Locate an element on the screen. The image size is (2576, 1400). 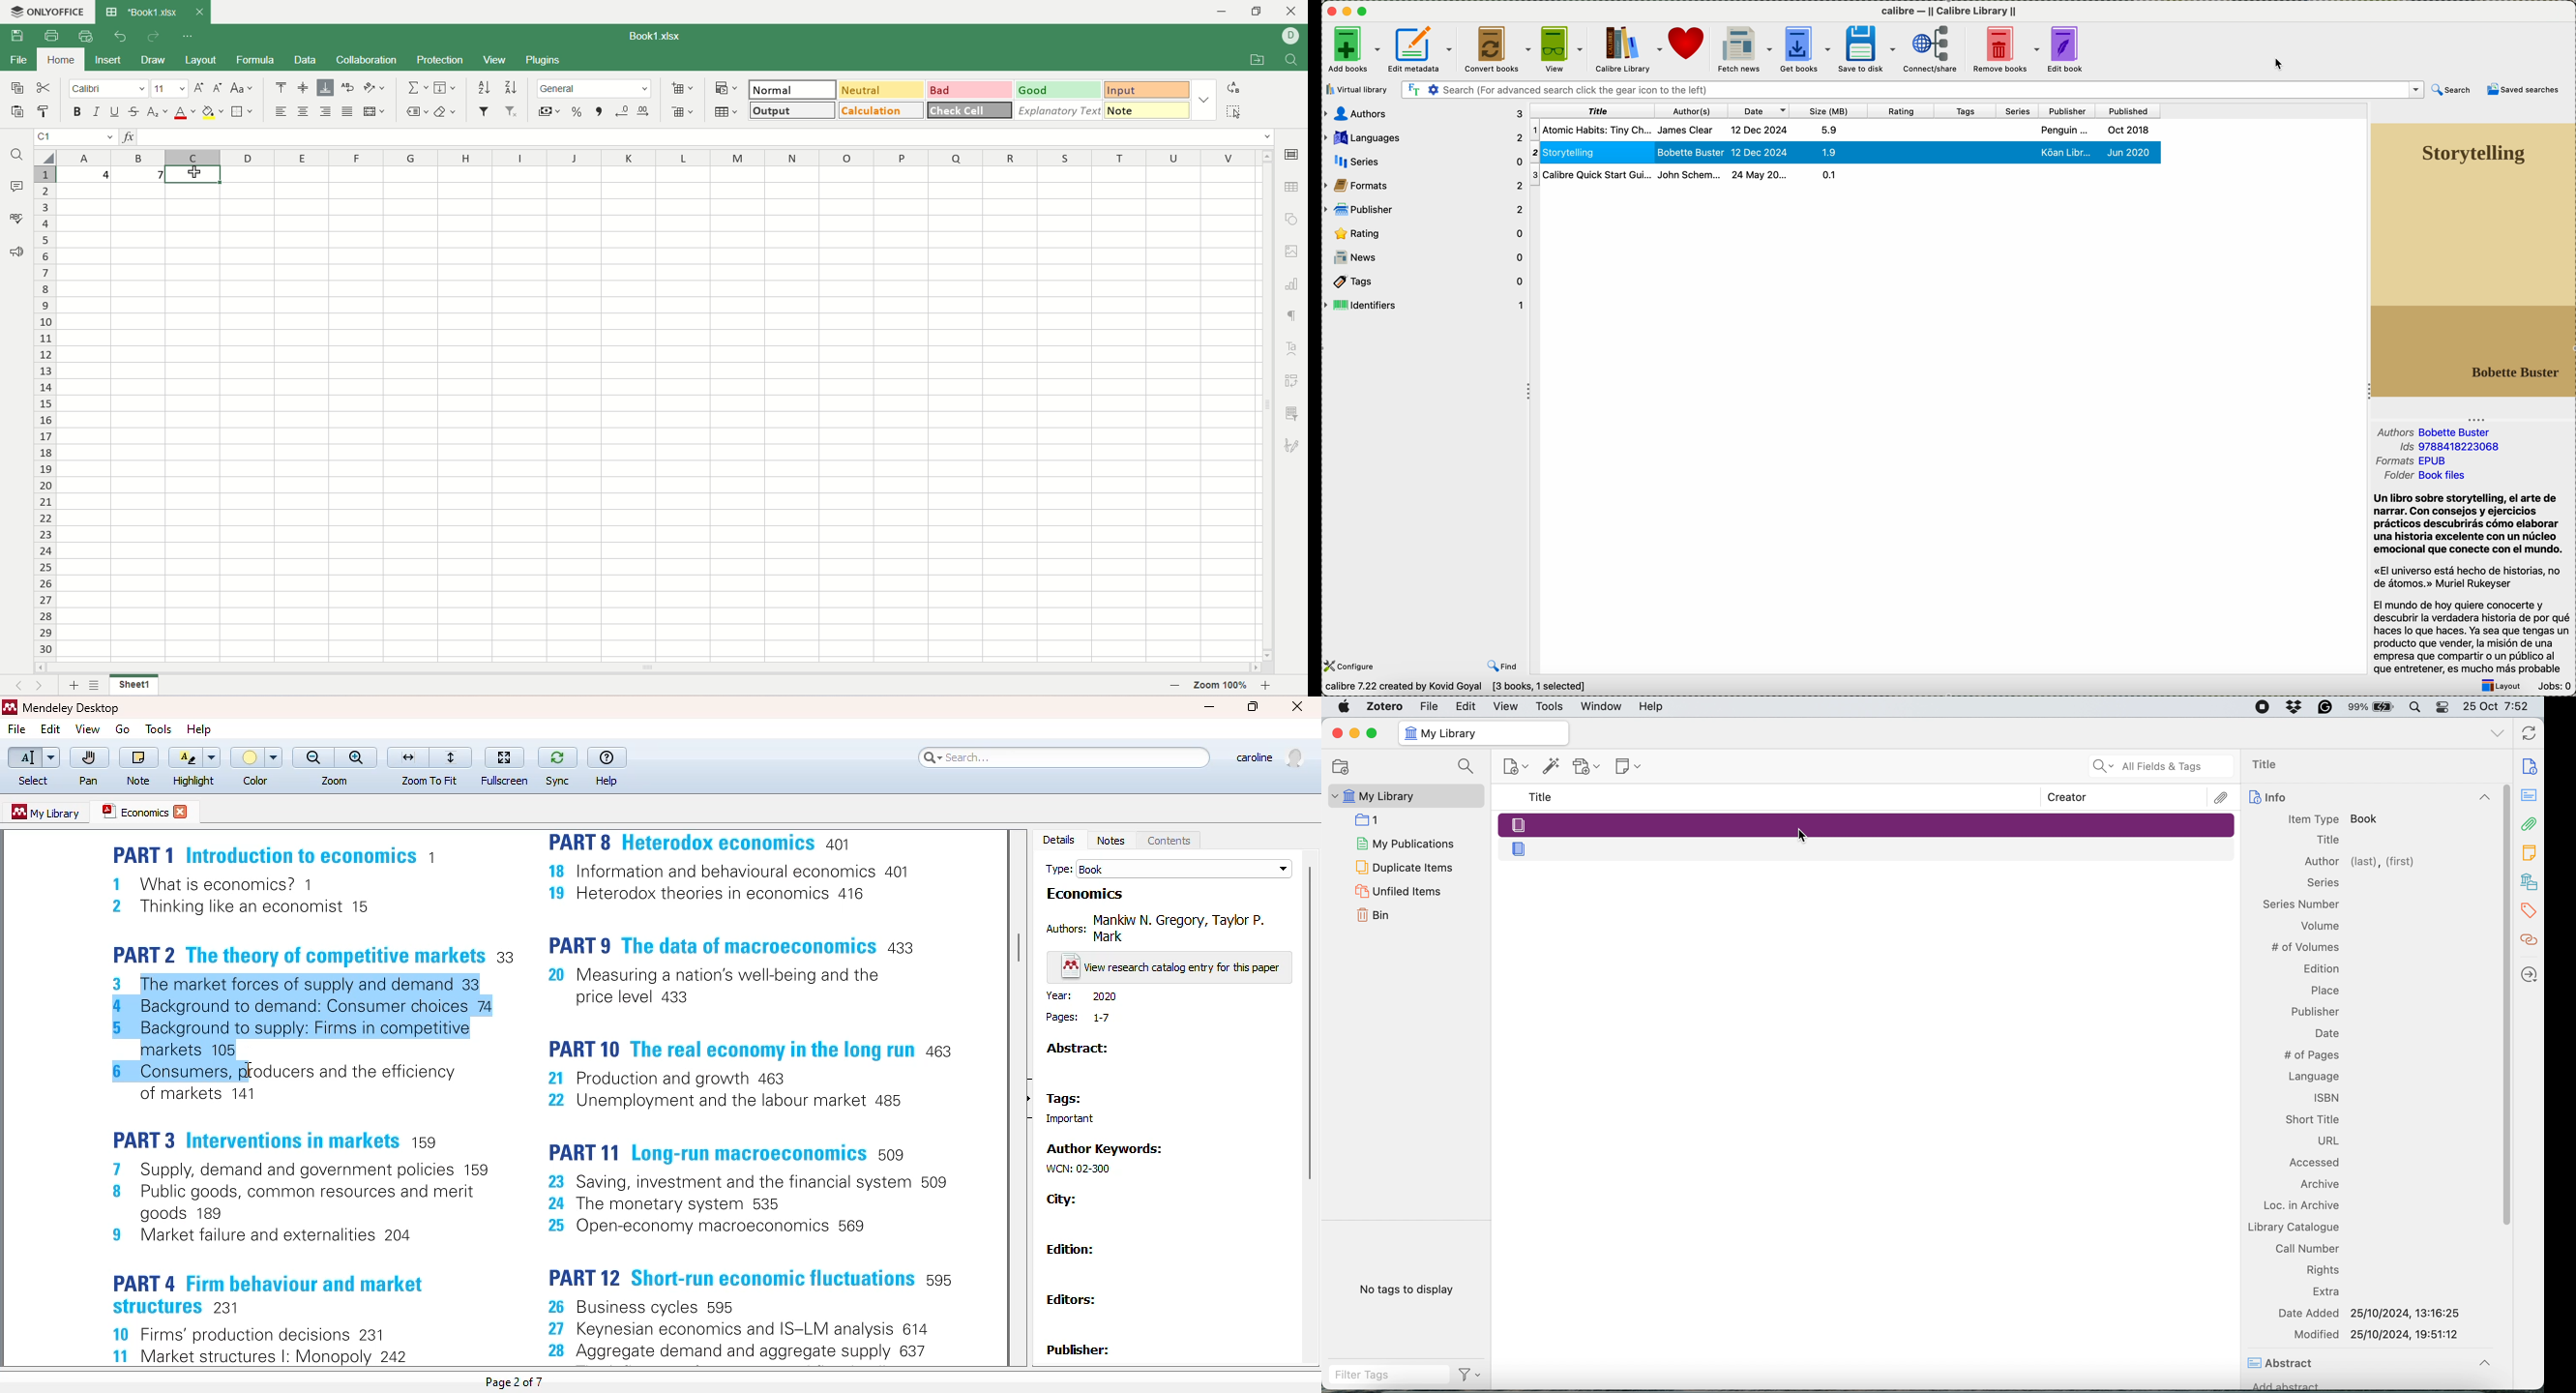
rating is located at coordinates (1426, 232).